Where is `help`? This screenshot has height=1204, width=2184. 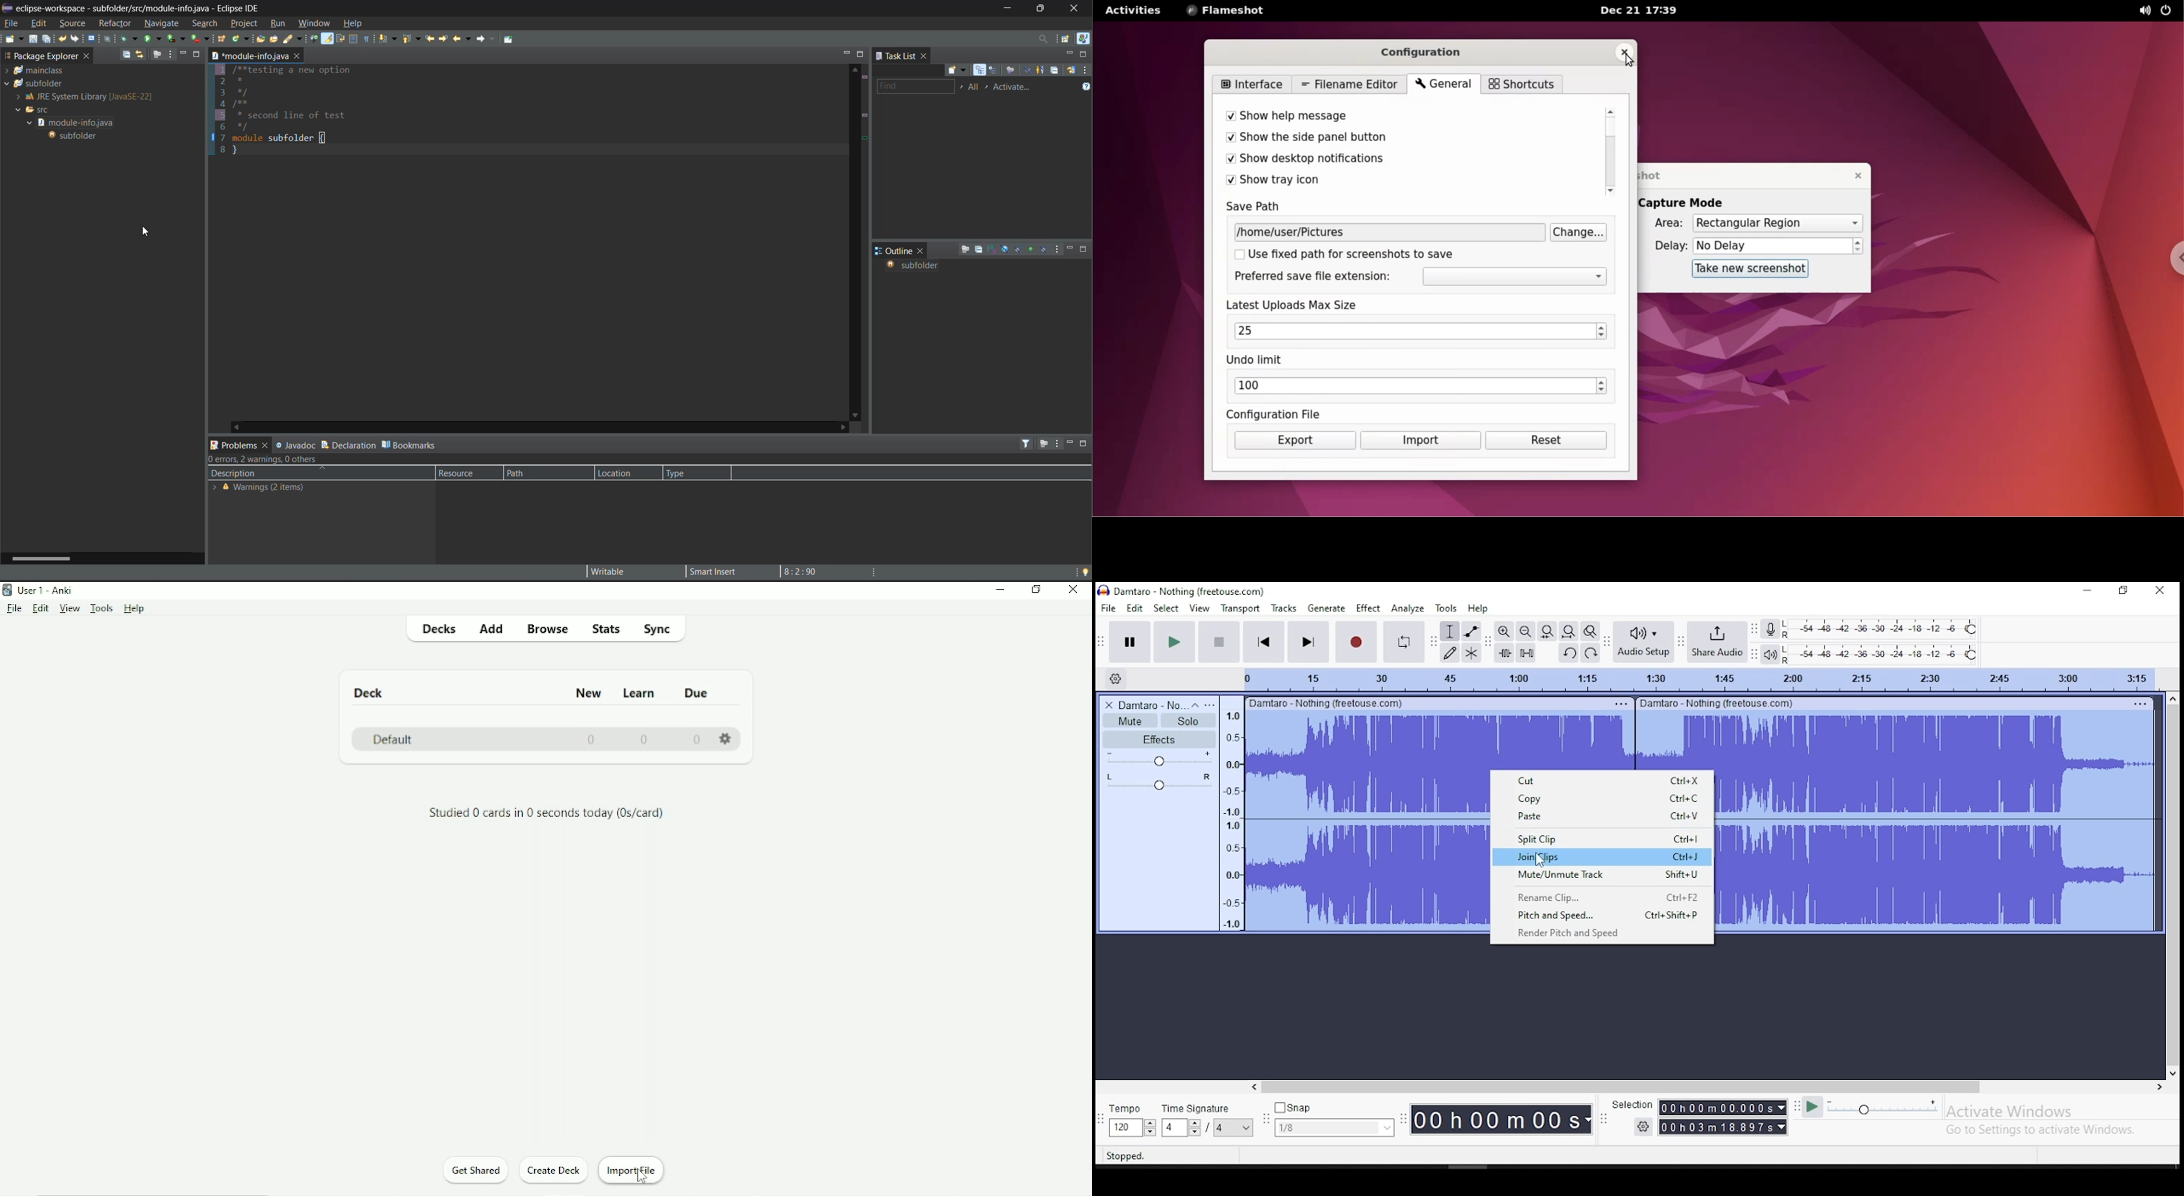 help is located at coordinates (1478, 608).